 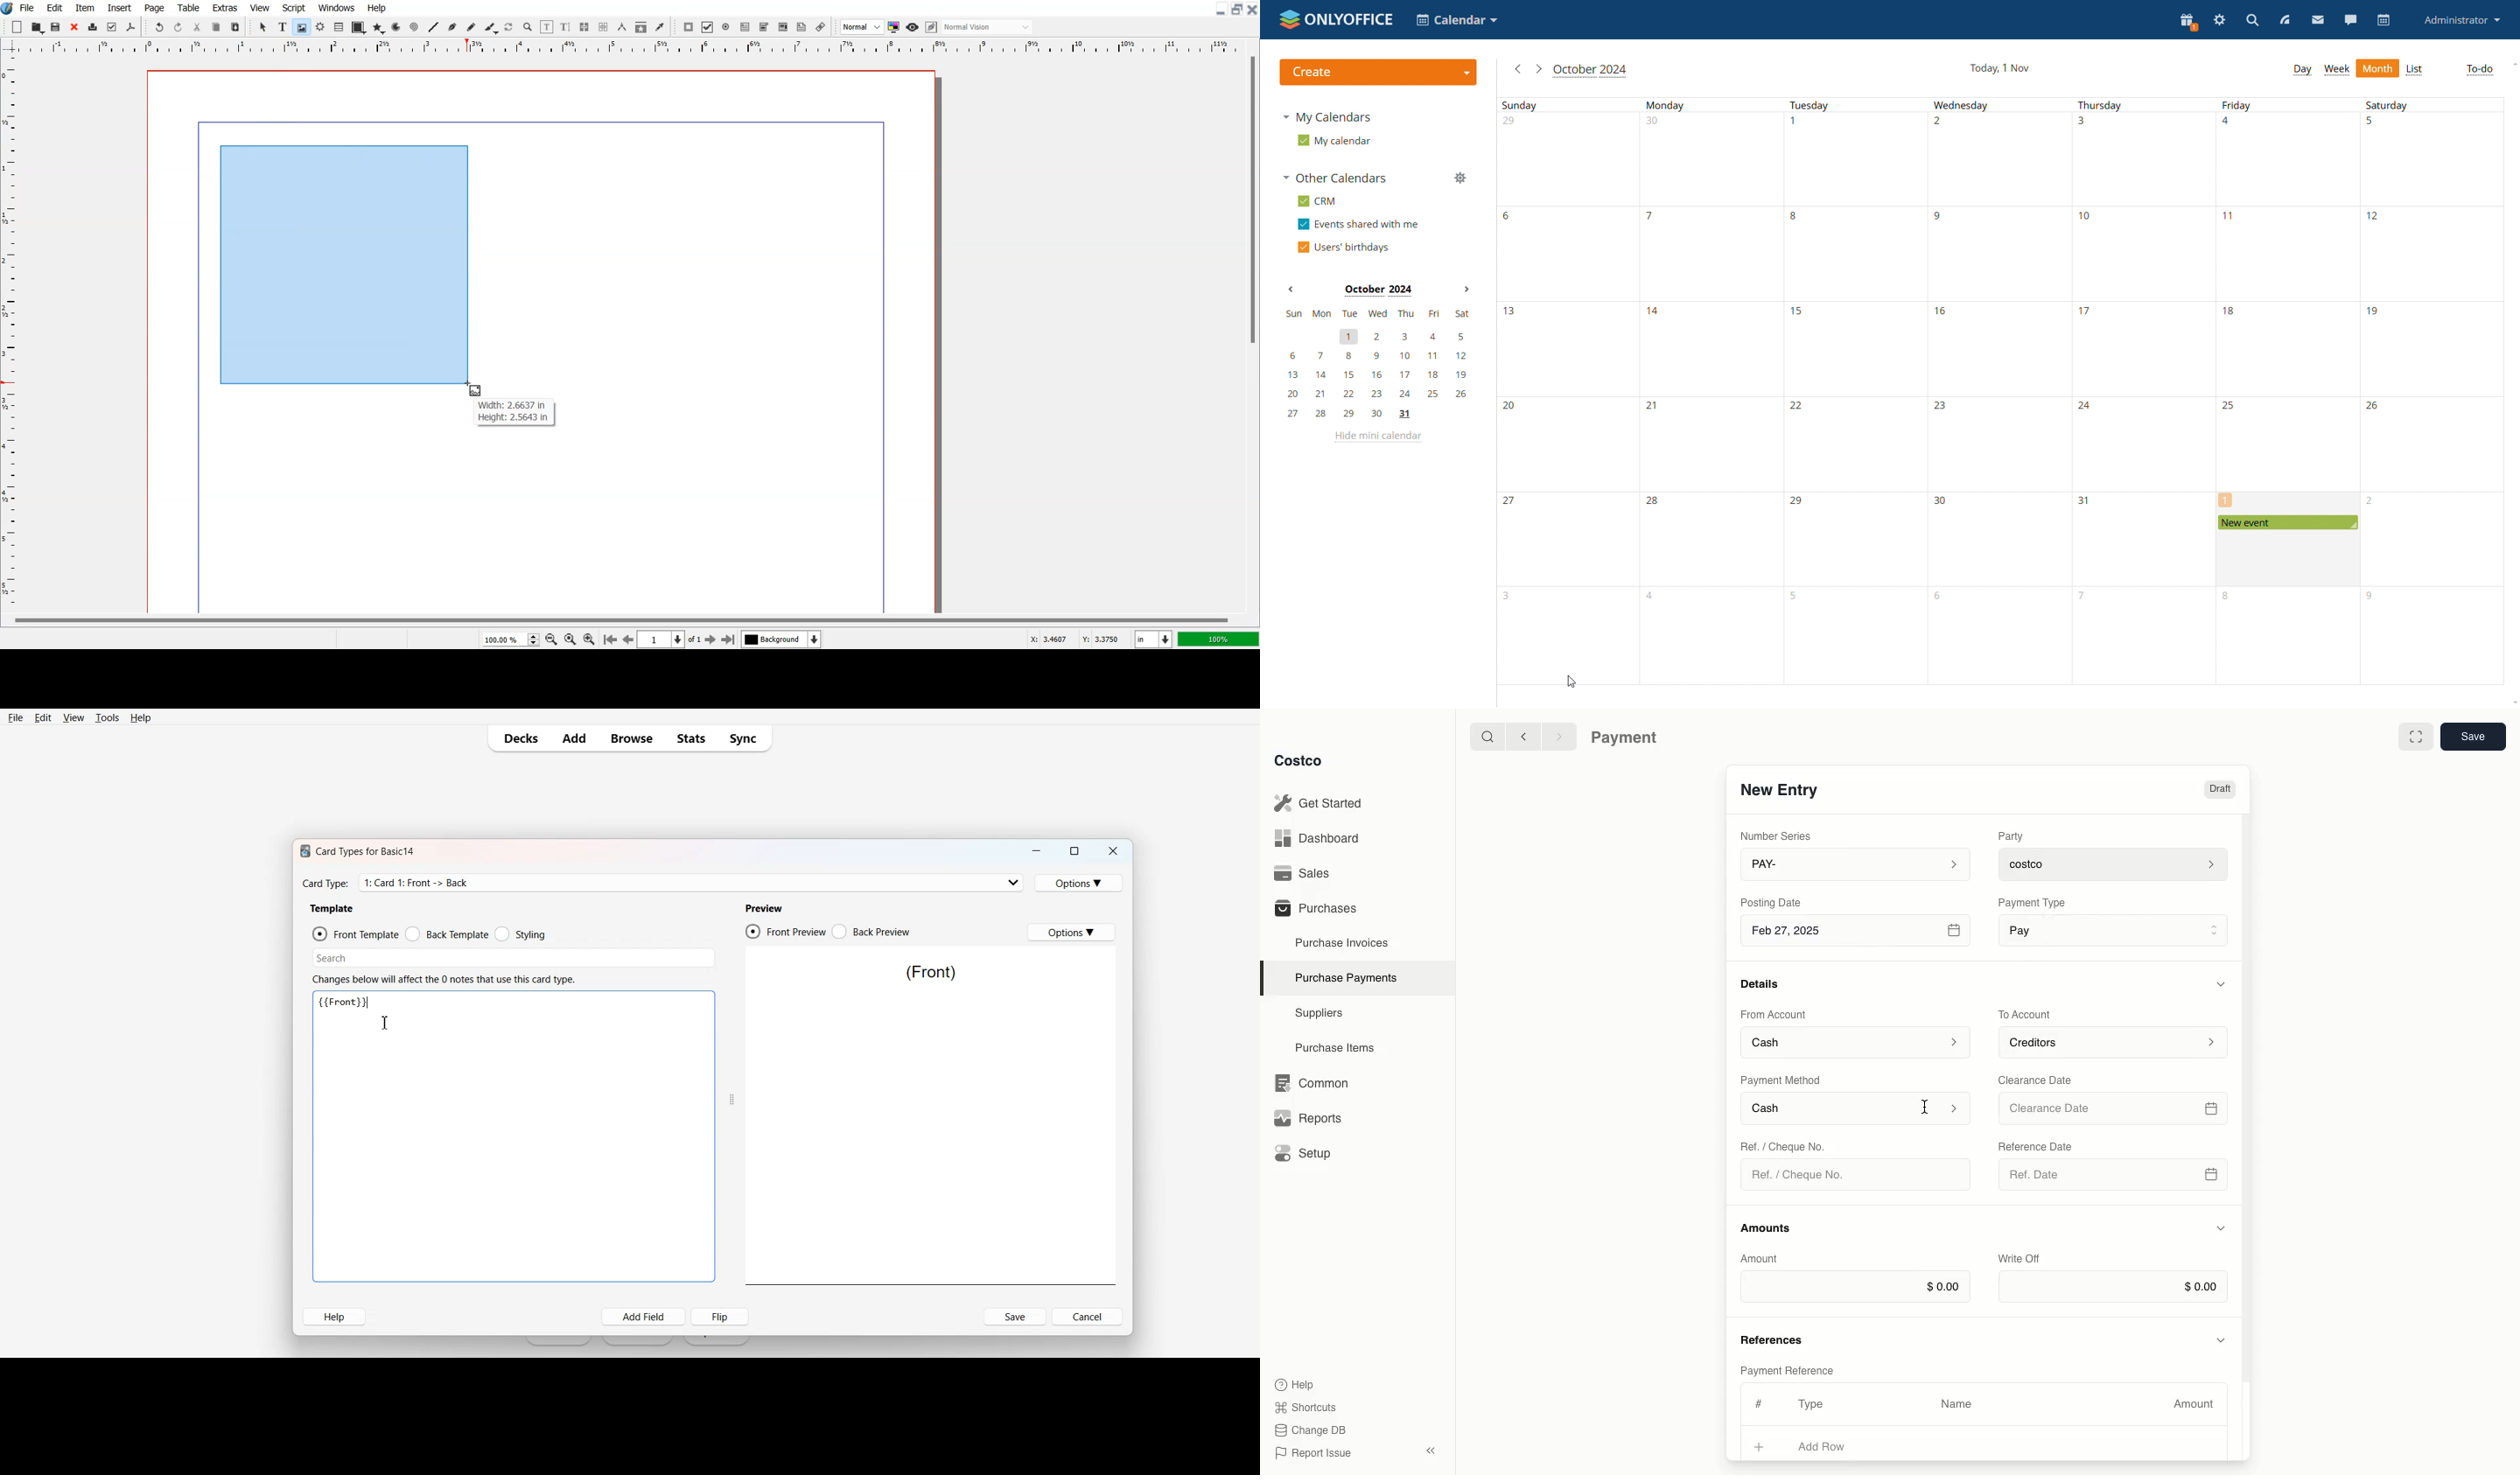 What do you see at coordinates (385, 1022) in the screenshot?
I see `Text cursor` at bounding box center [385, 1022].